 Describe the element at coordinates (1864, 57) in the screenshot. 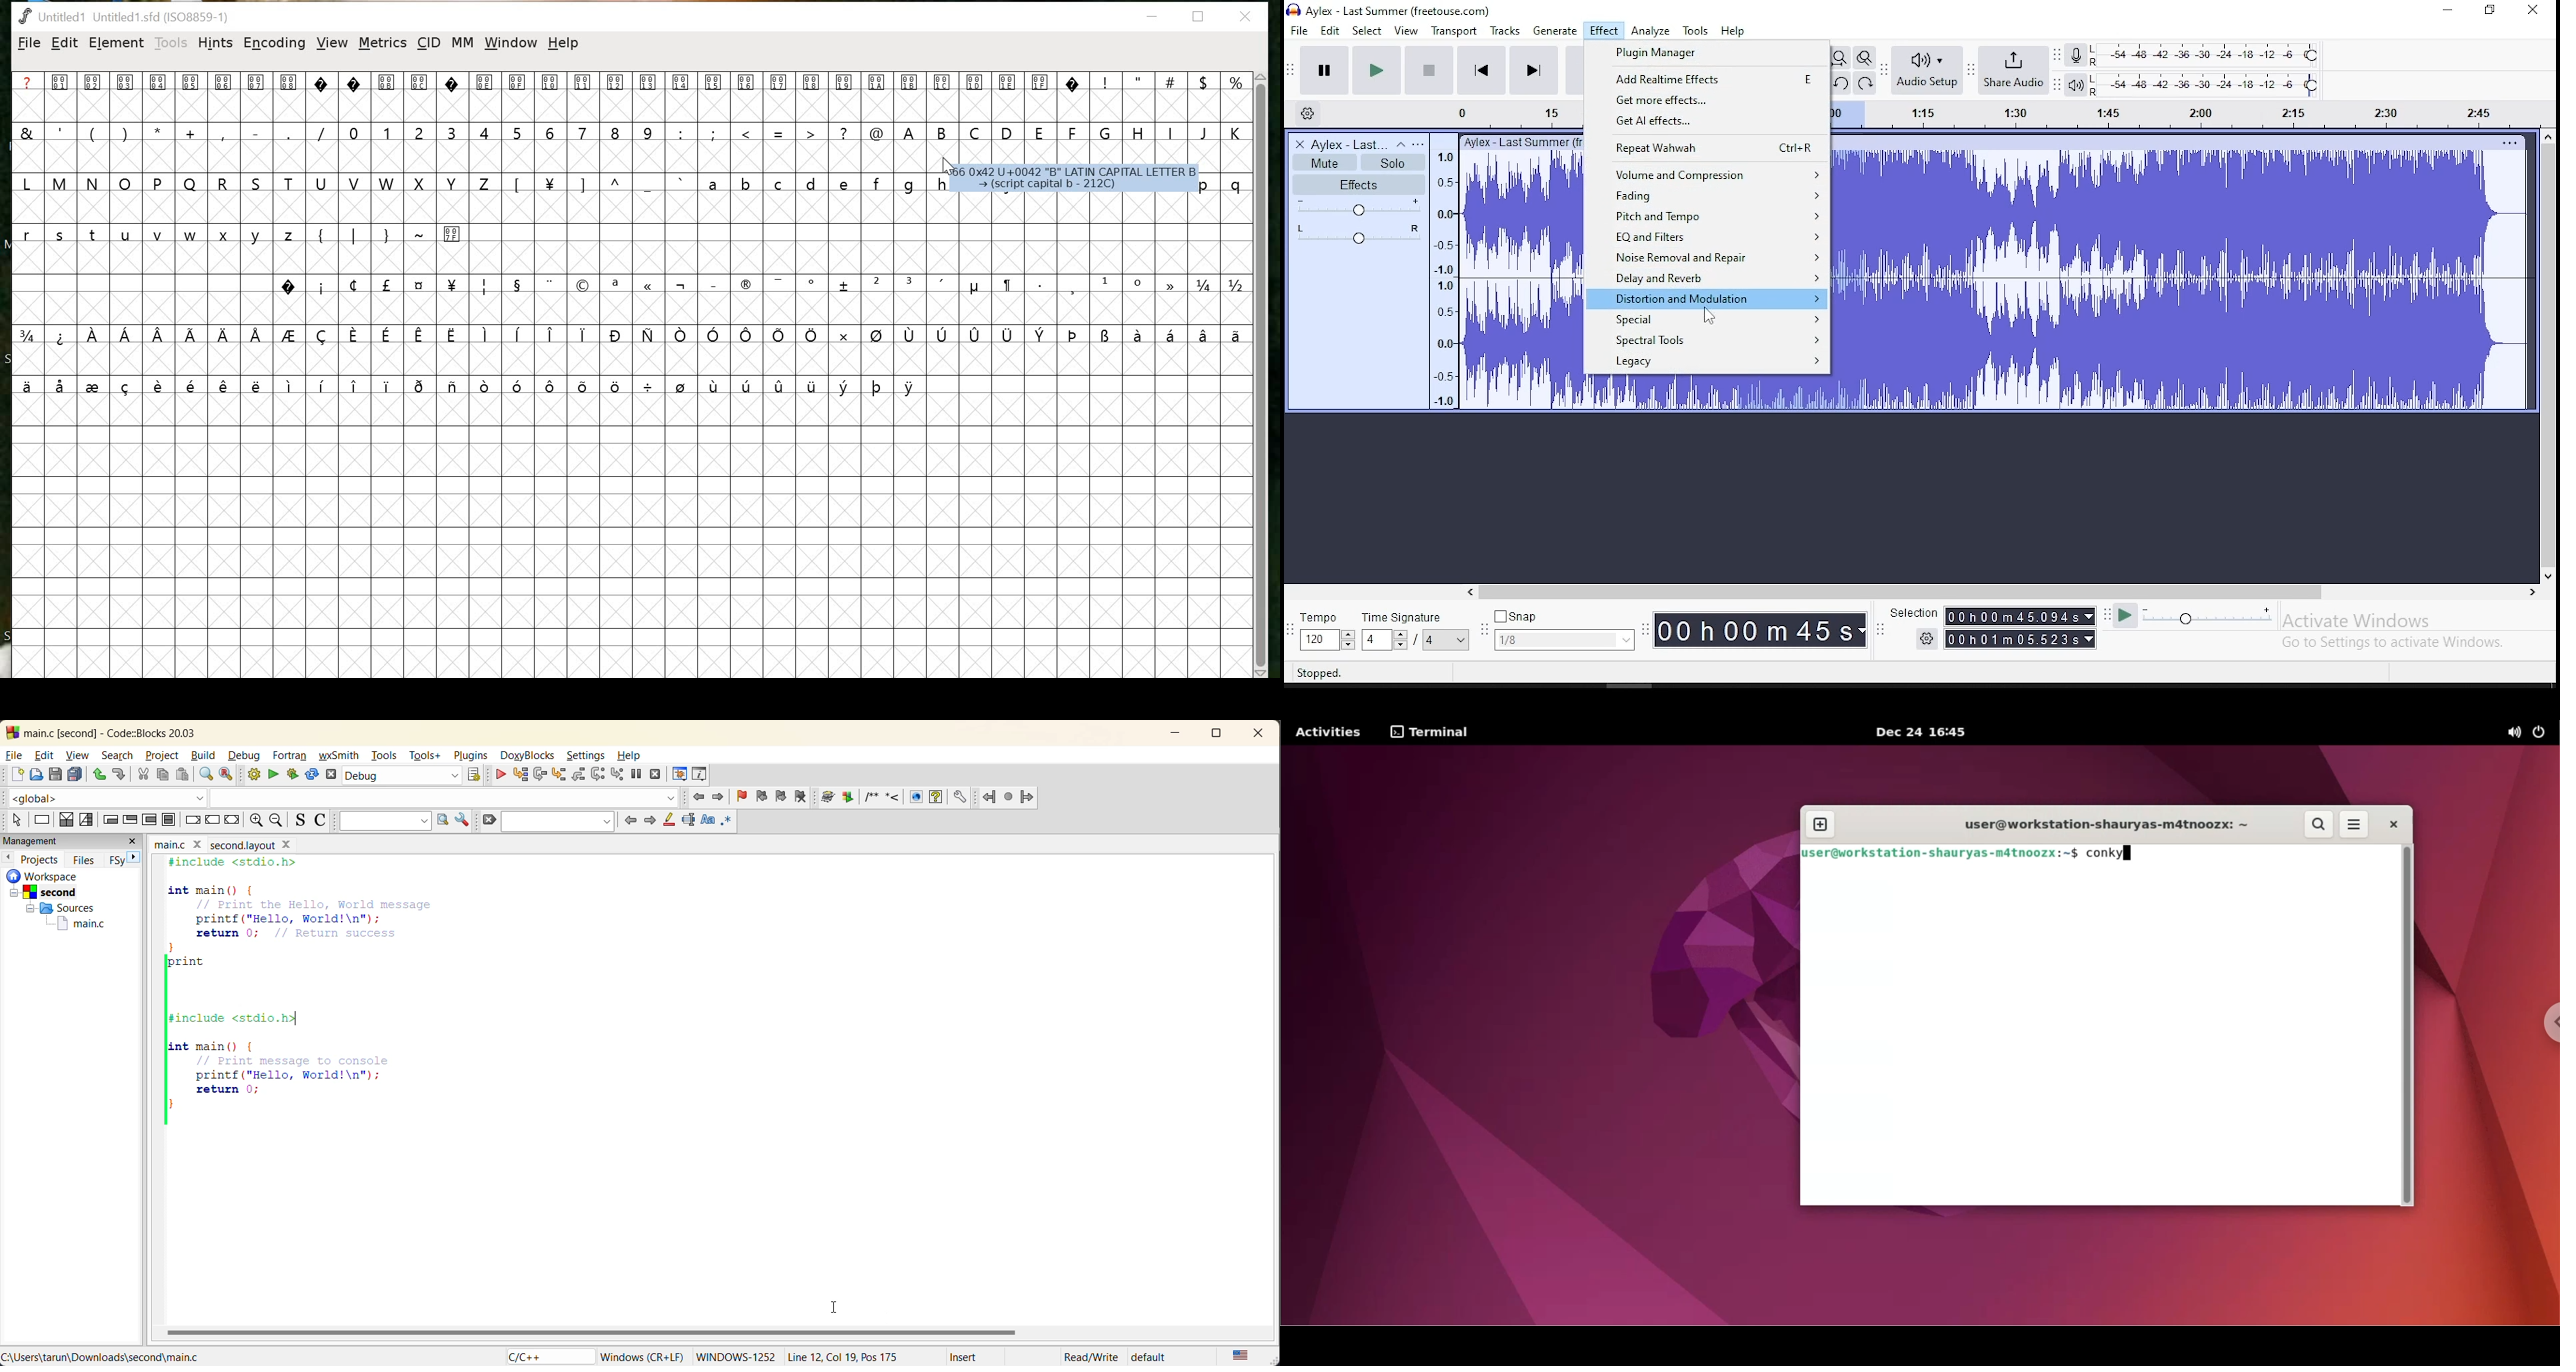

I see `zoom toggle` at that location.